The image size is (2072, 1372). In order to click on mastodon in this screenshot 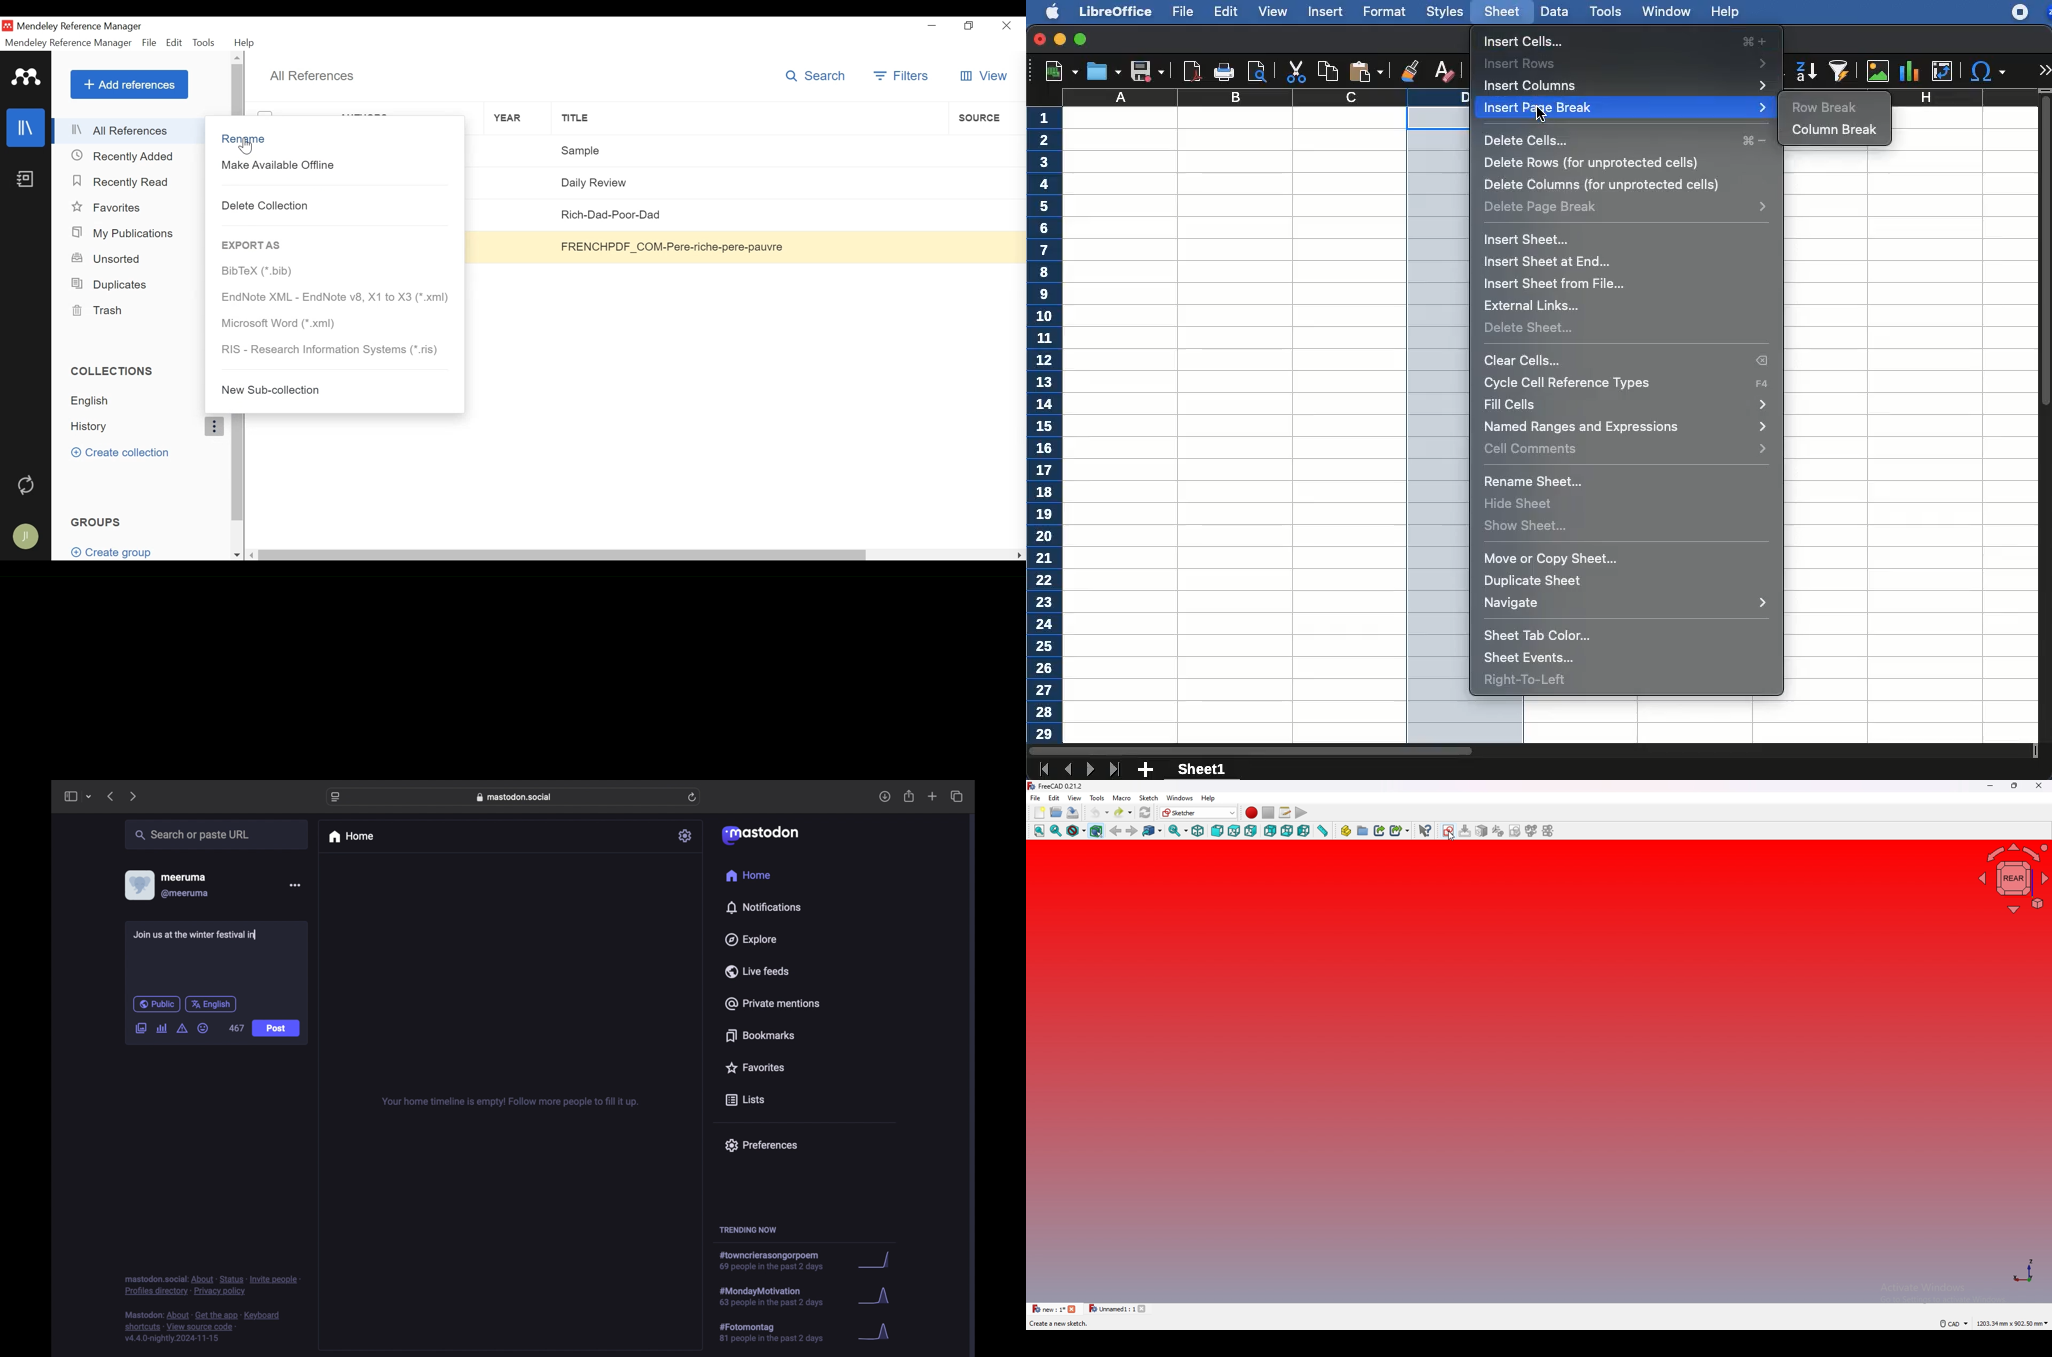, I will do `click(759, 835)`.